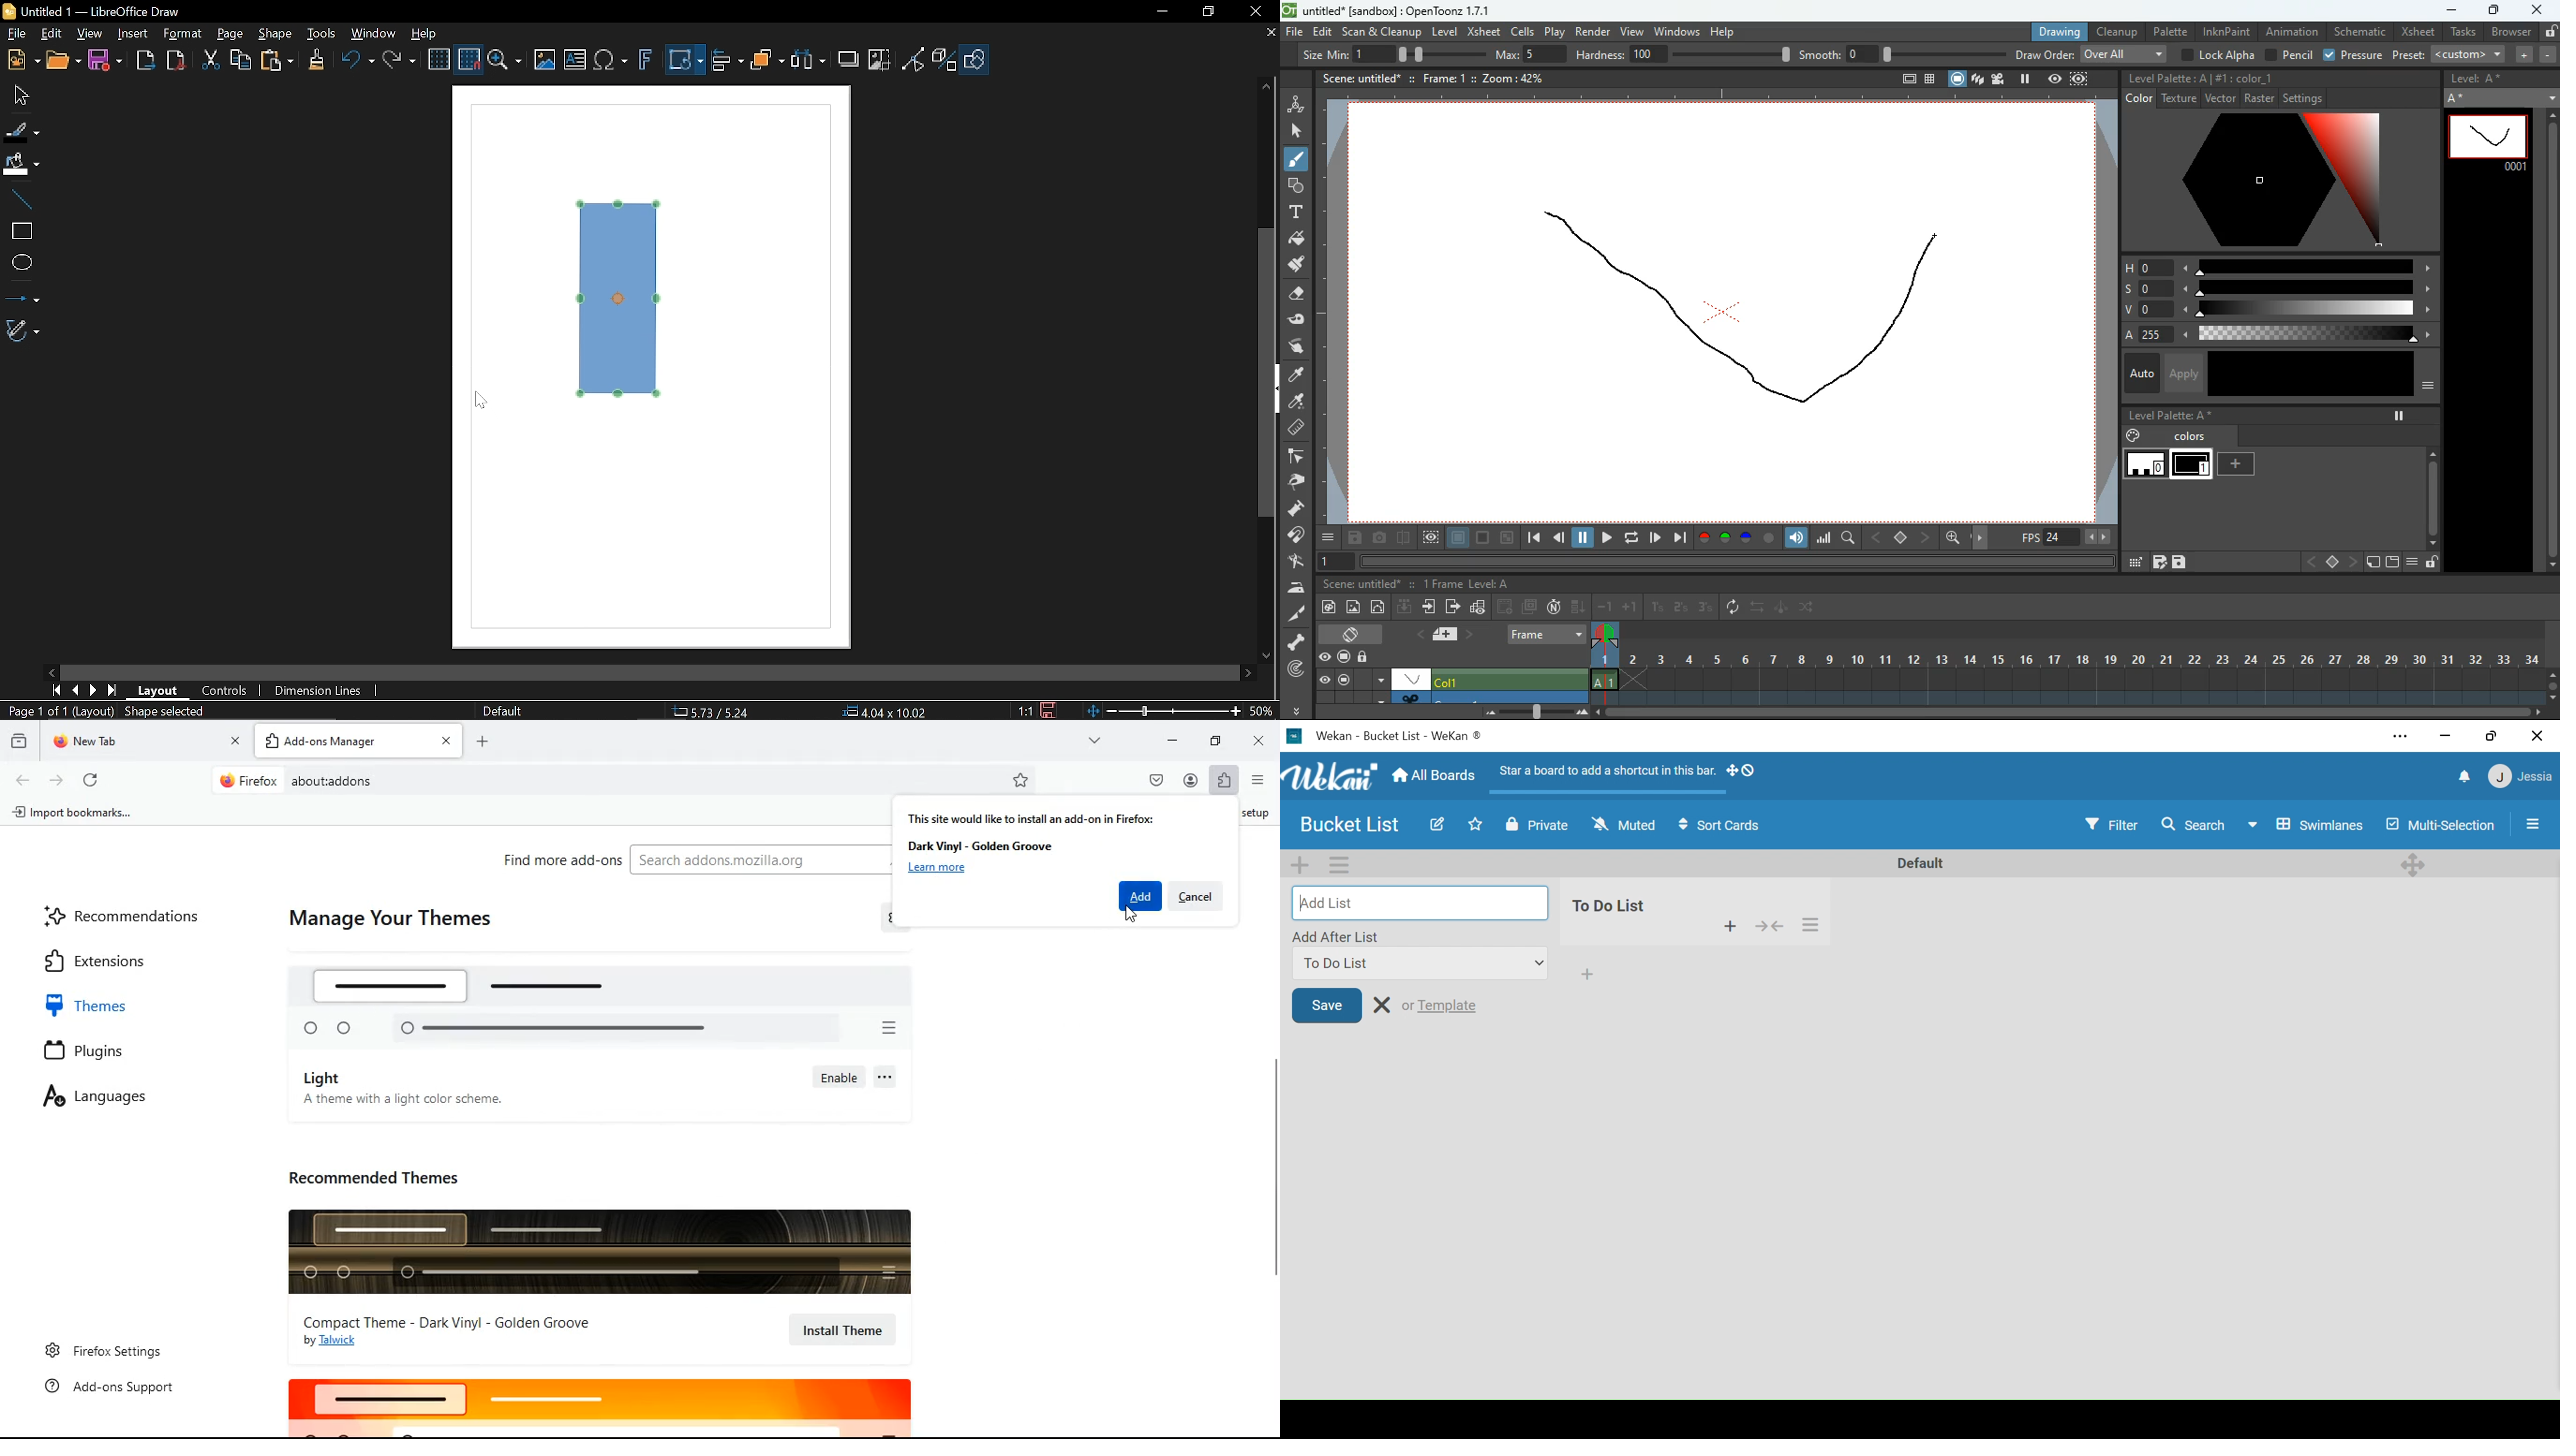 The height and width of the screenshot is (1456, 2576). Describe the element at coordinates (875, 1347) in the screenshot. I see `Cursor` at that location.